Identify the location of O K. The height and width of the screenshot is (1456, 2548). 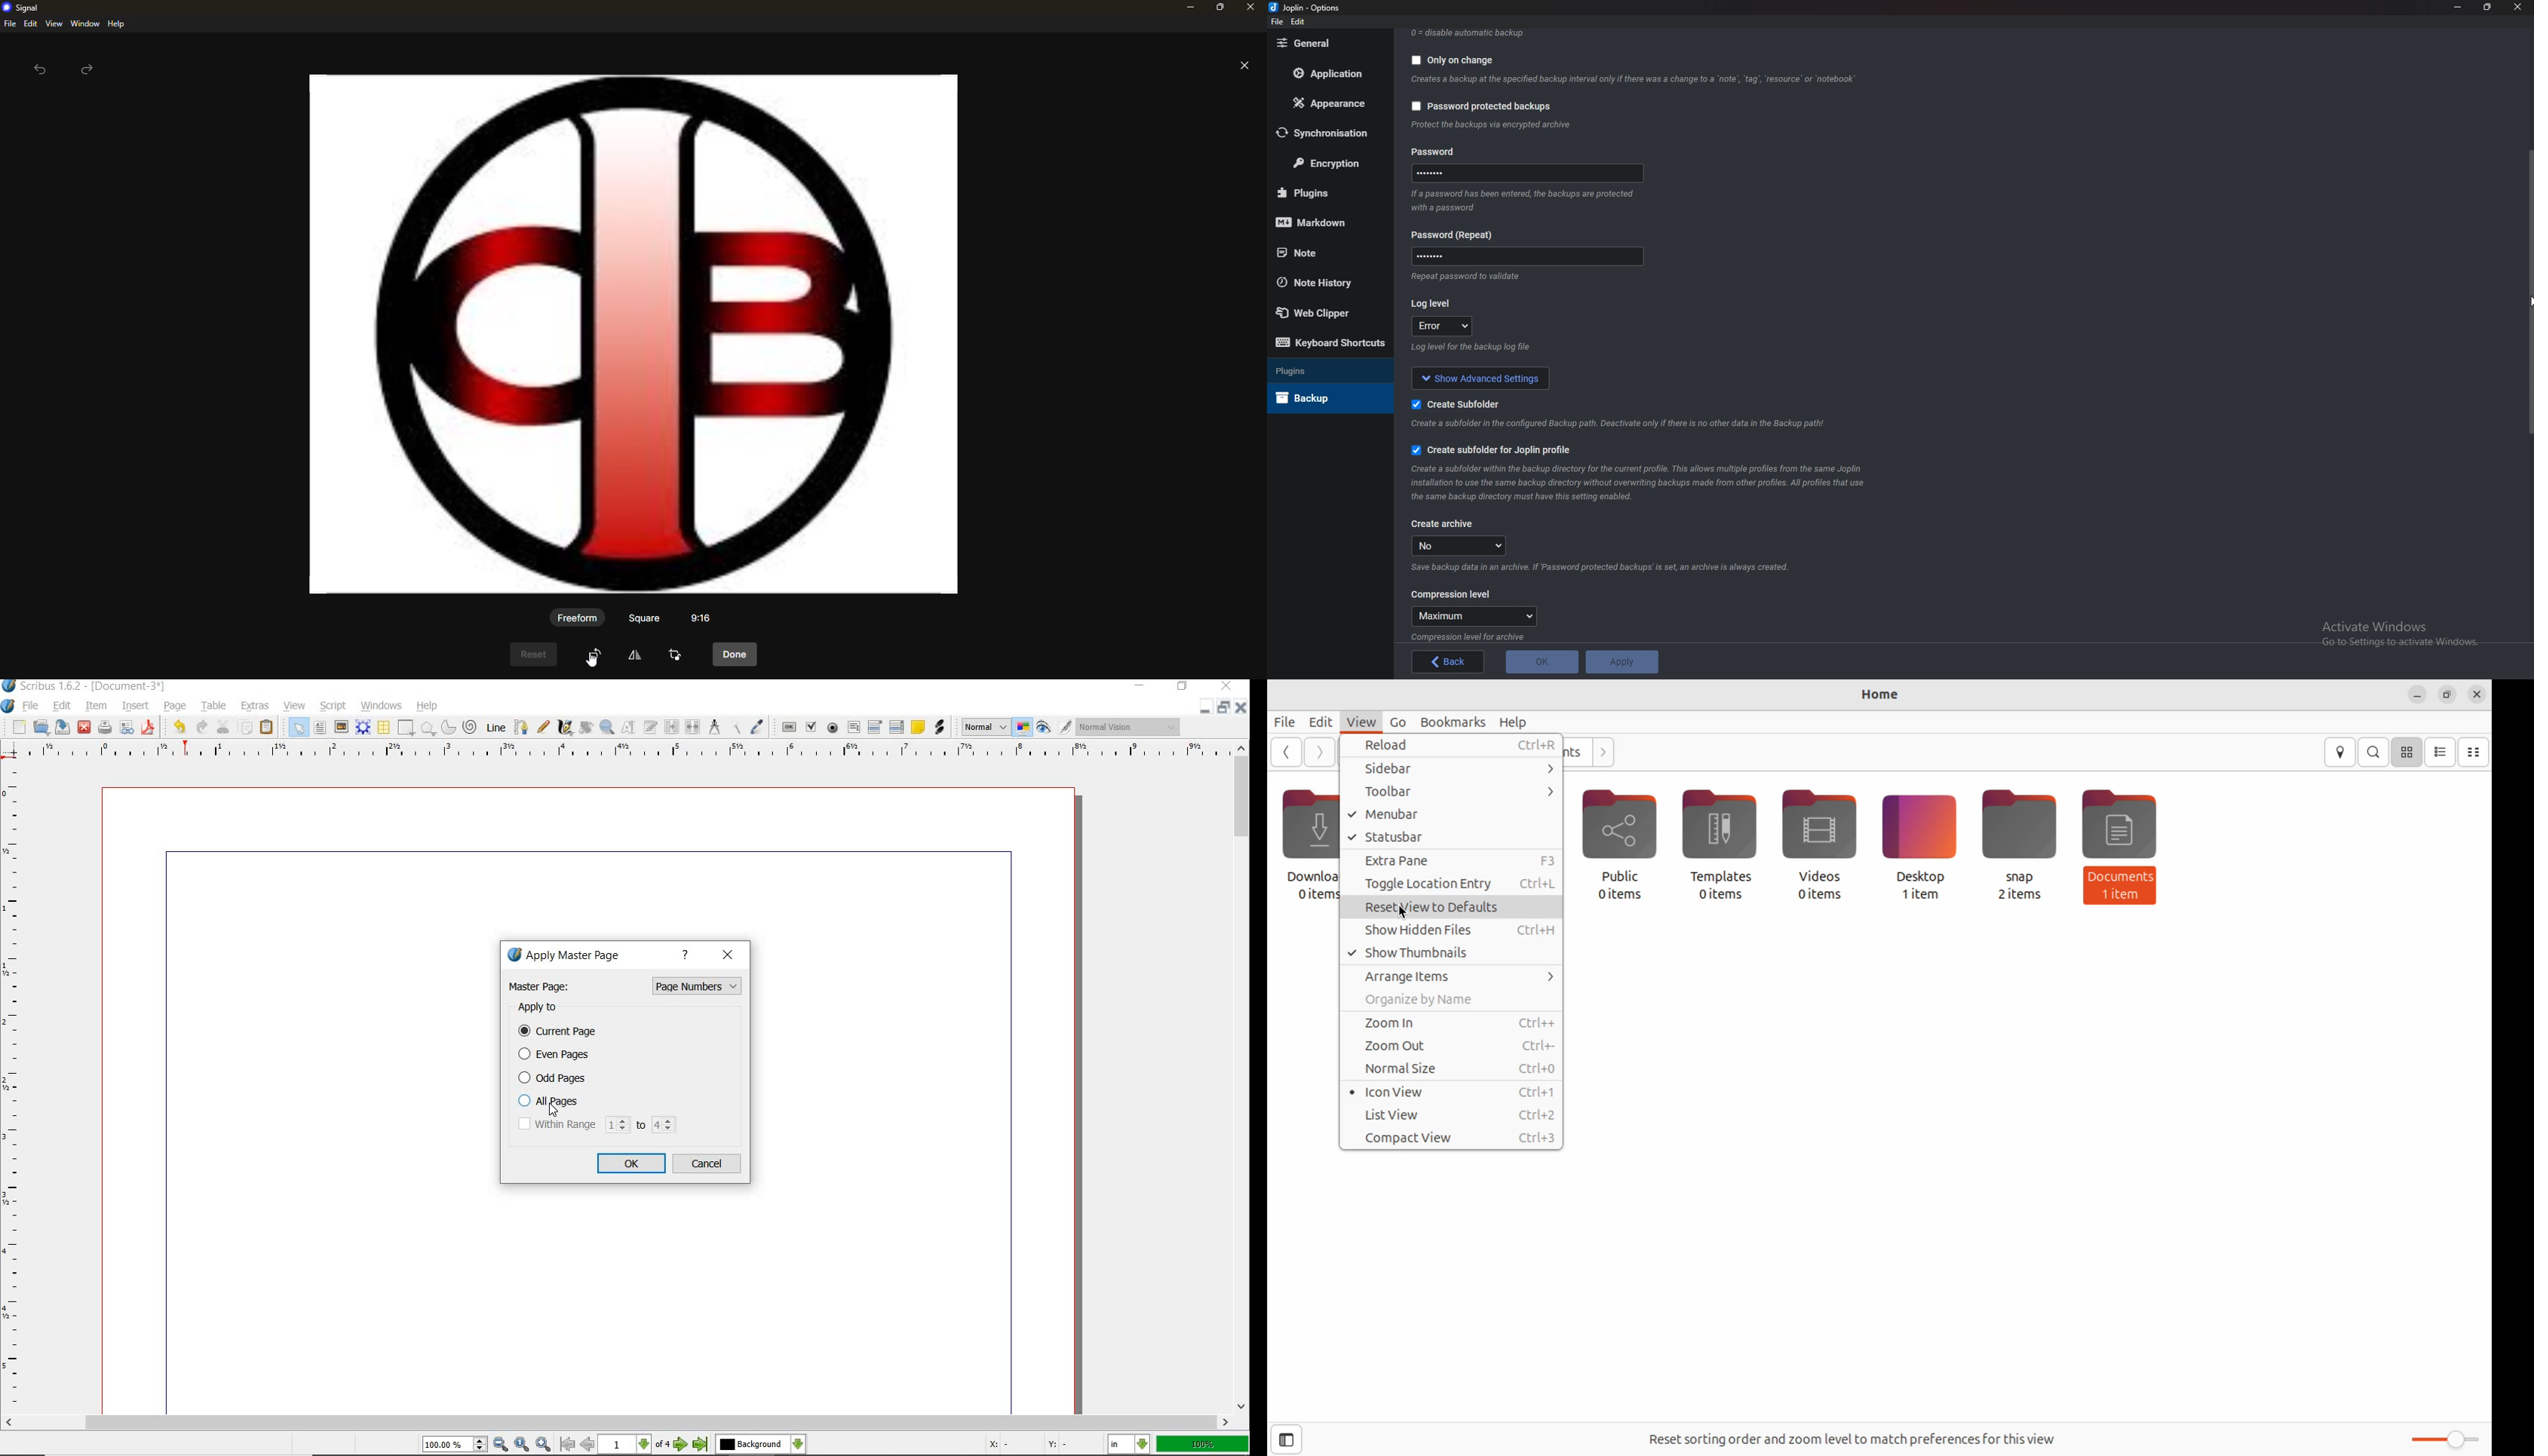
(1543, 661).